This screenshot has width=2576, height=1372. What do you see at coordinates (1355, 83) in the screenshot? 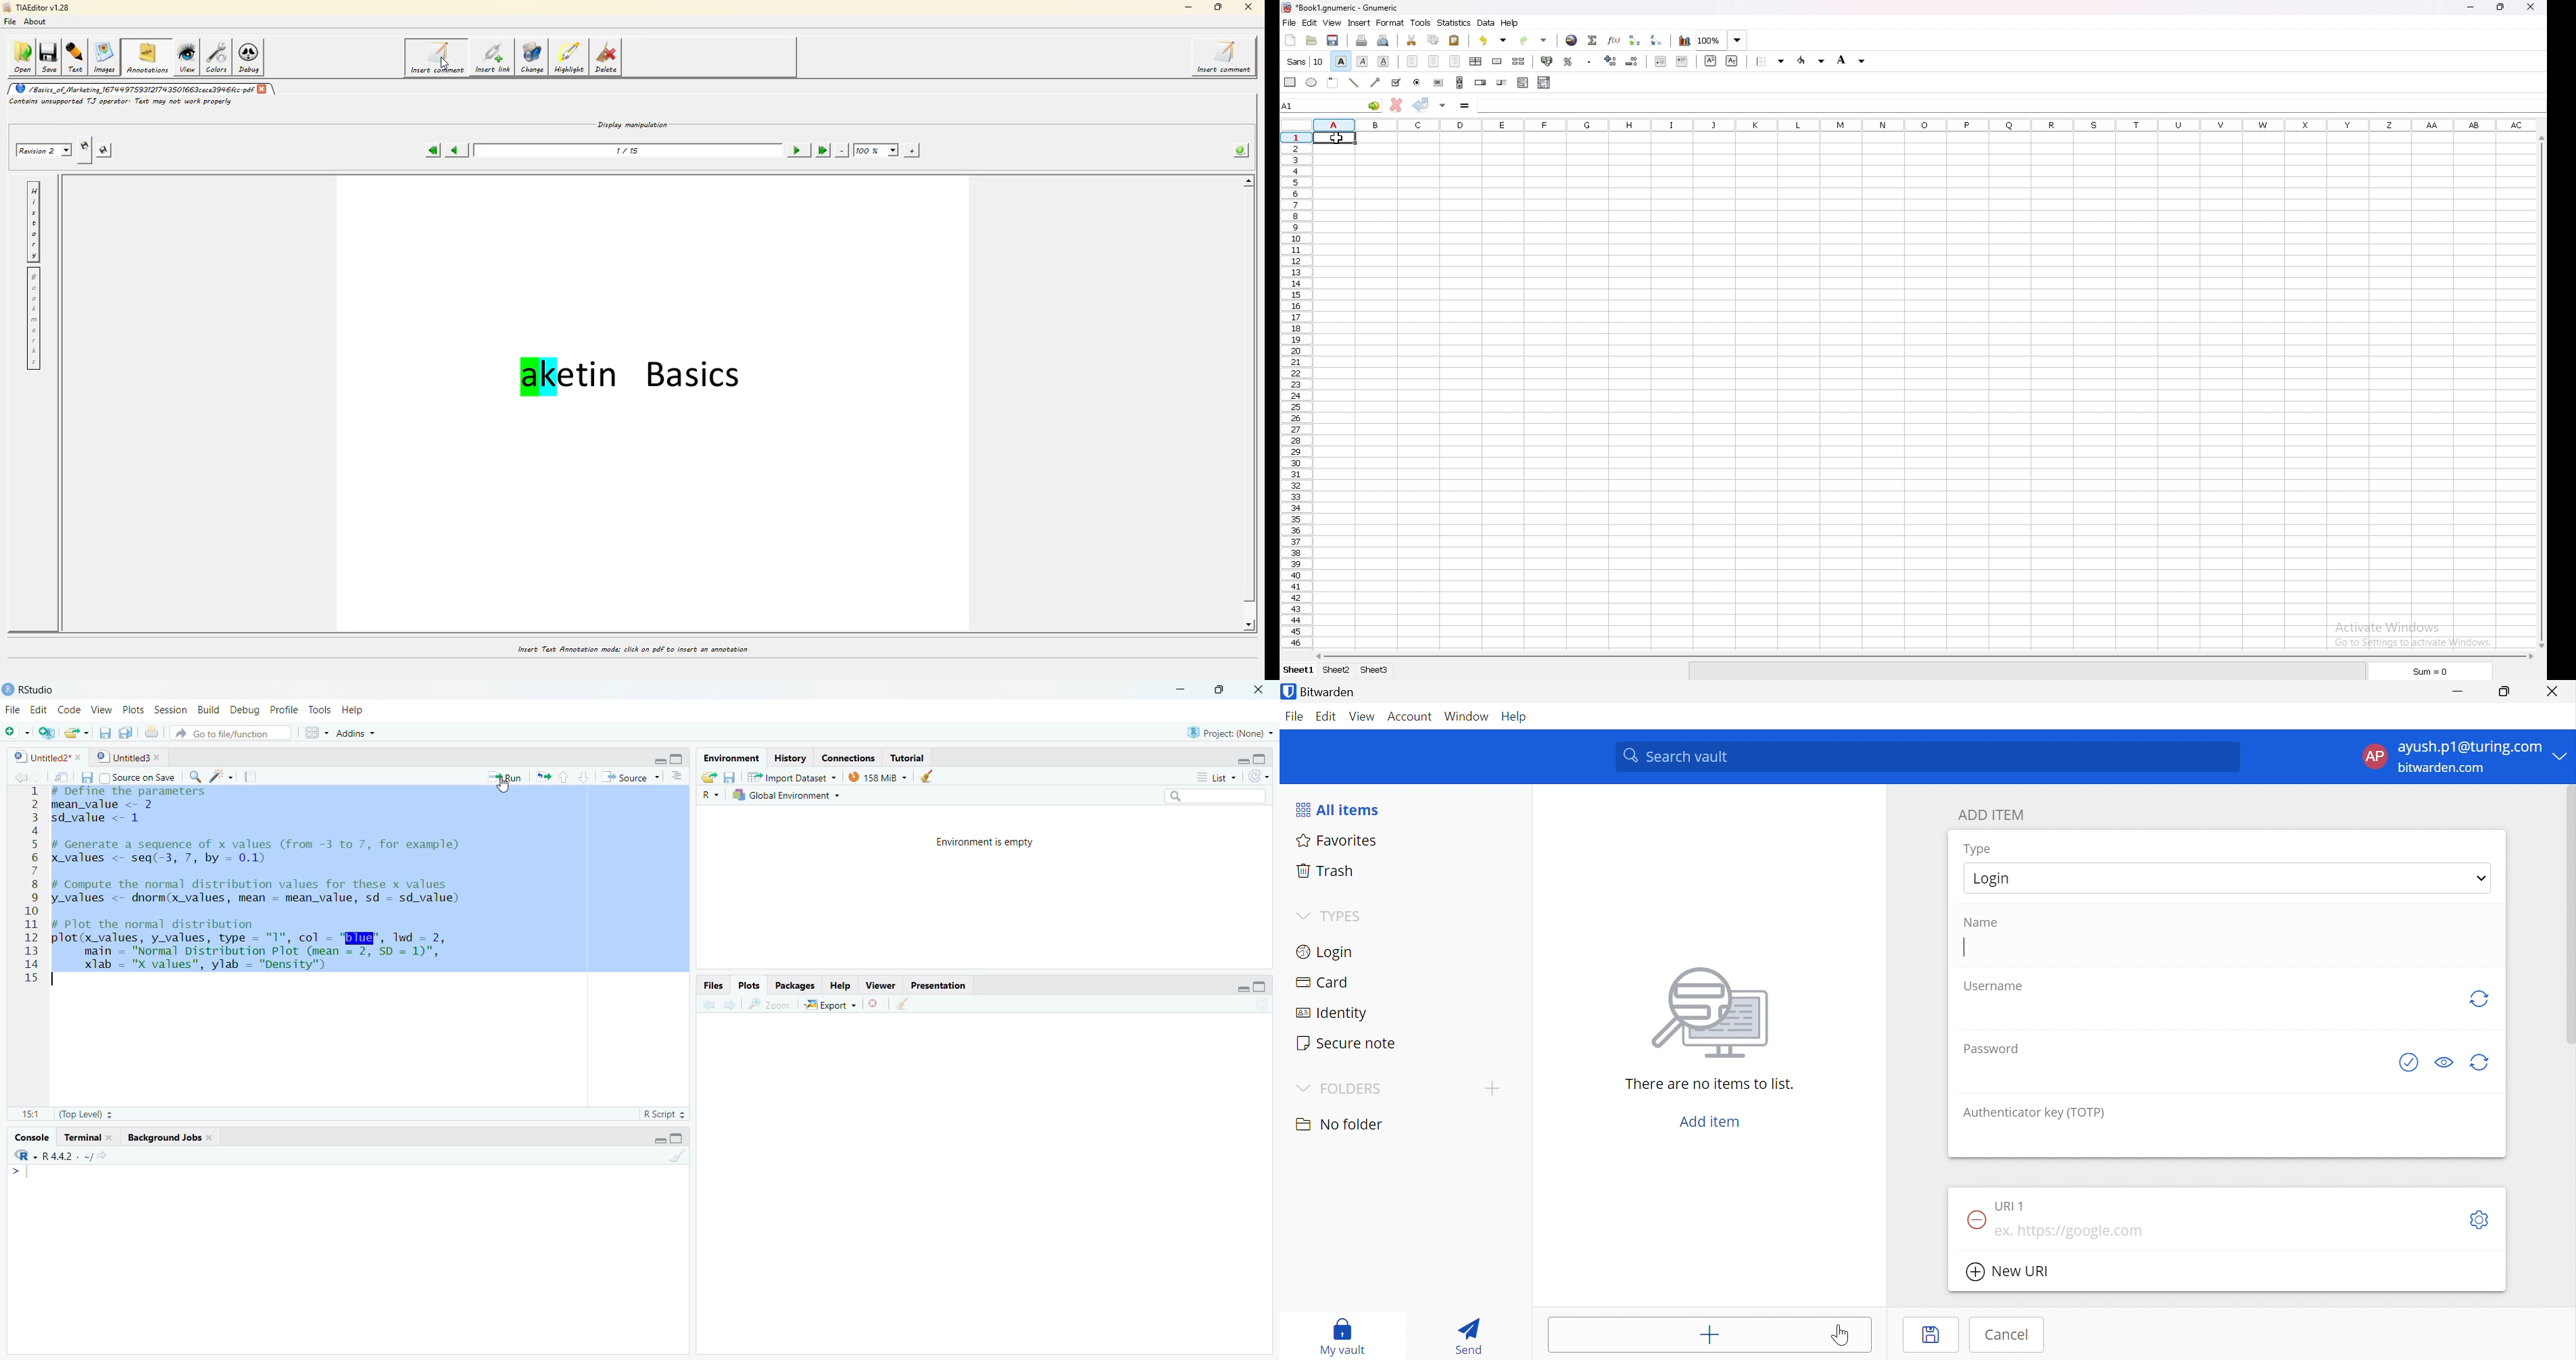
I see `line` at bounding box center [1355, 83].